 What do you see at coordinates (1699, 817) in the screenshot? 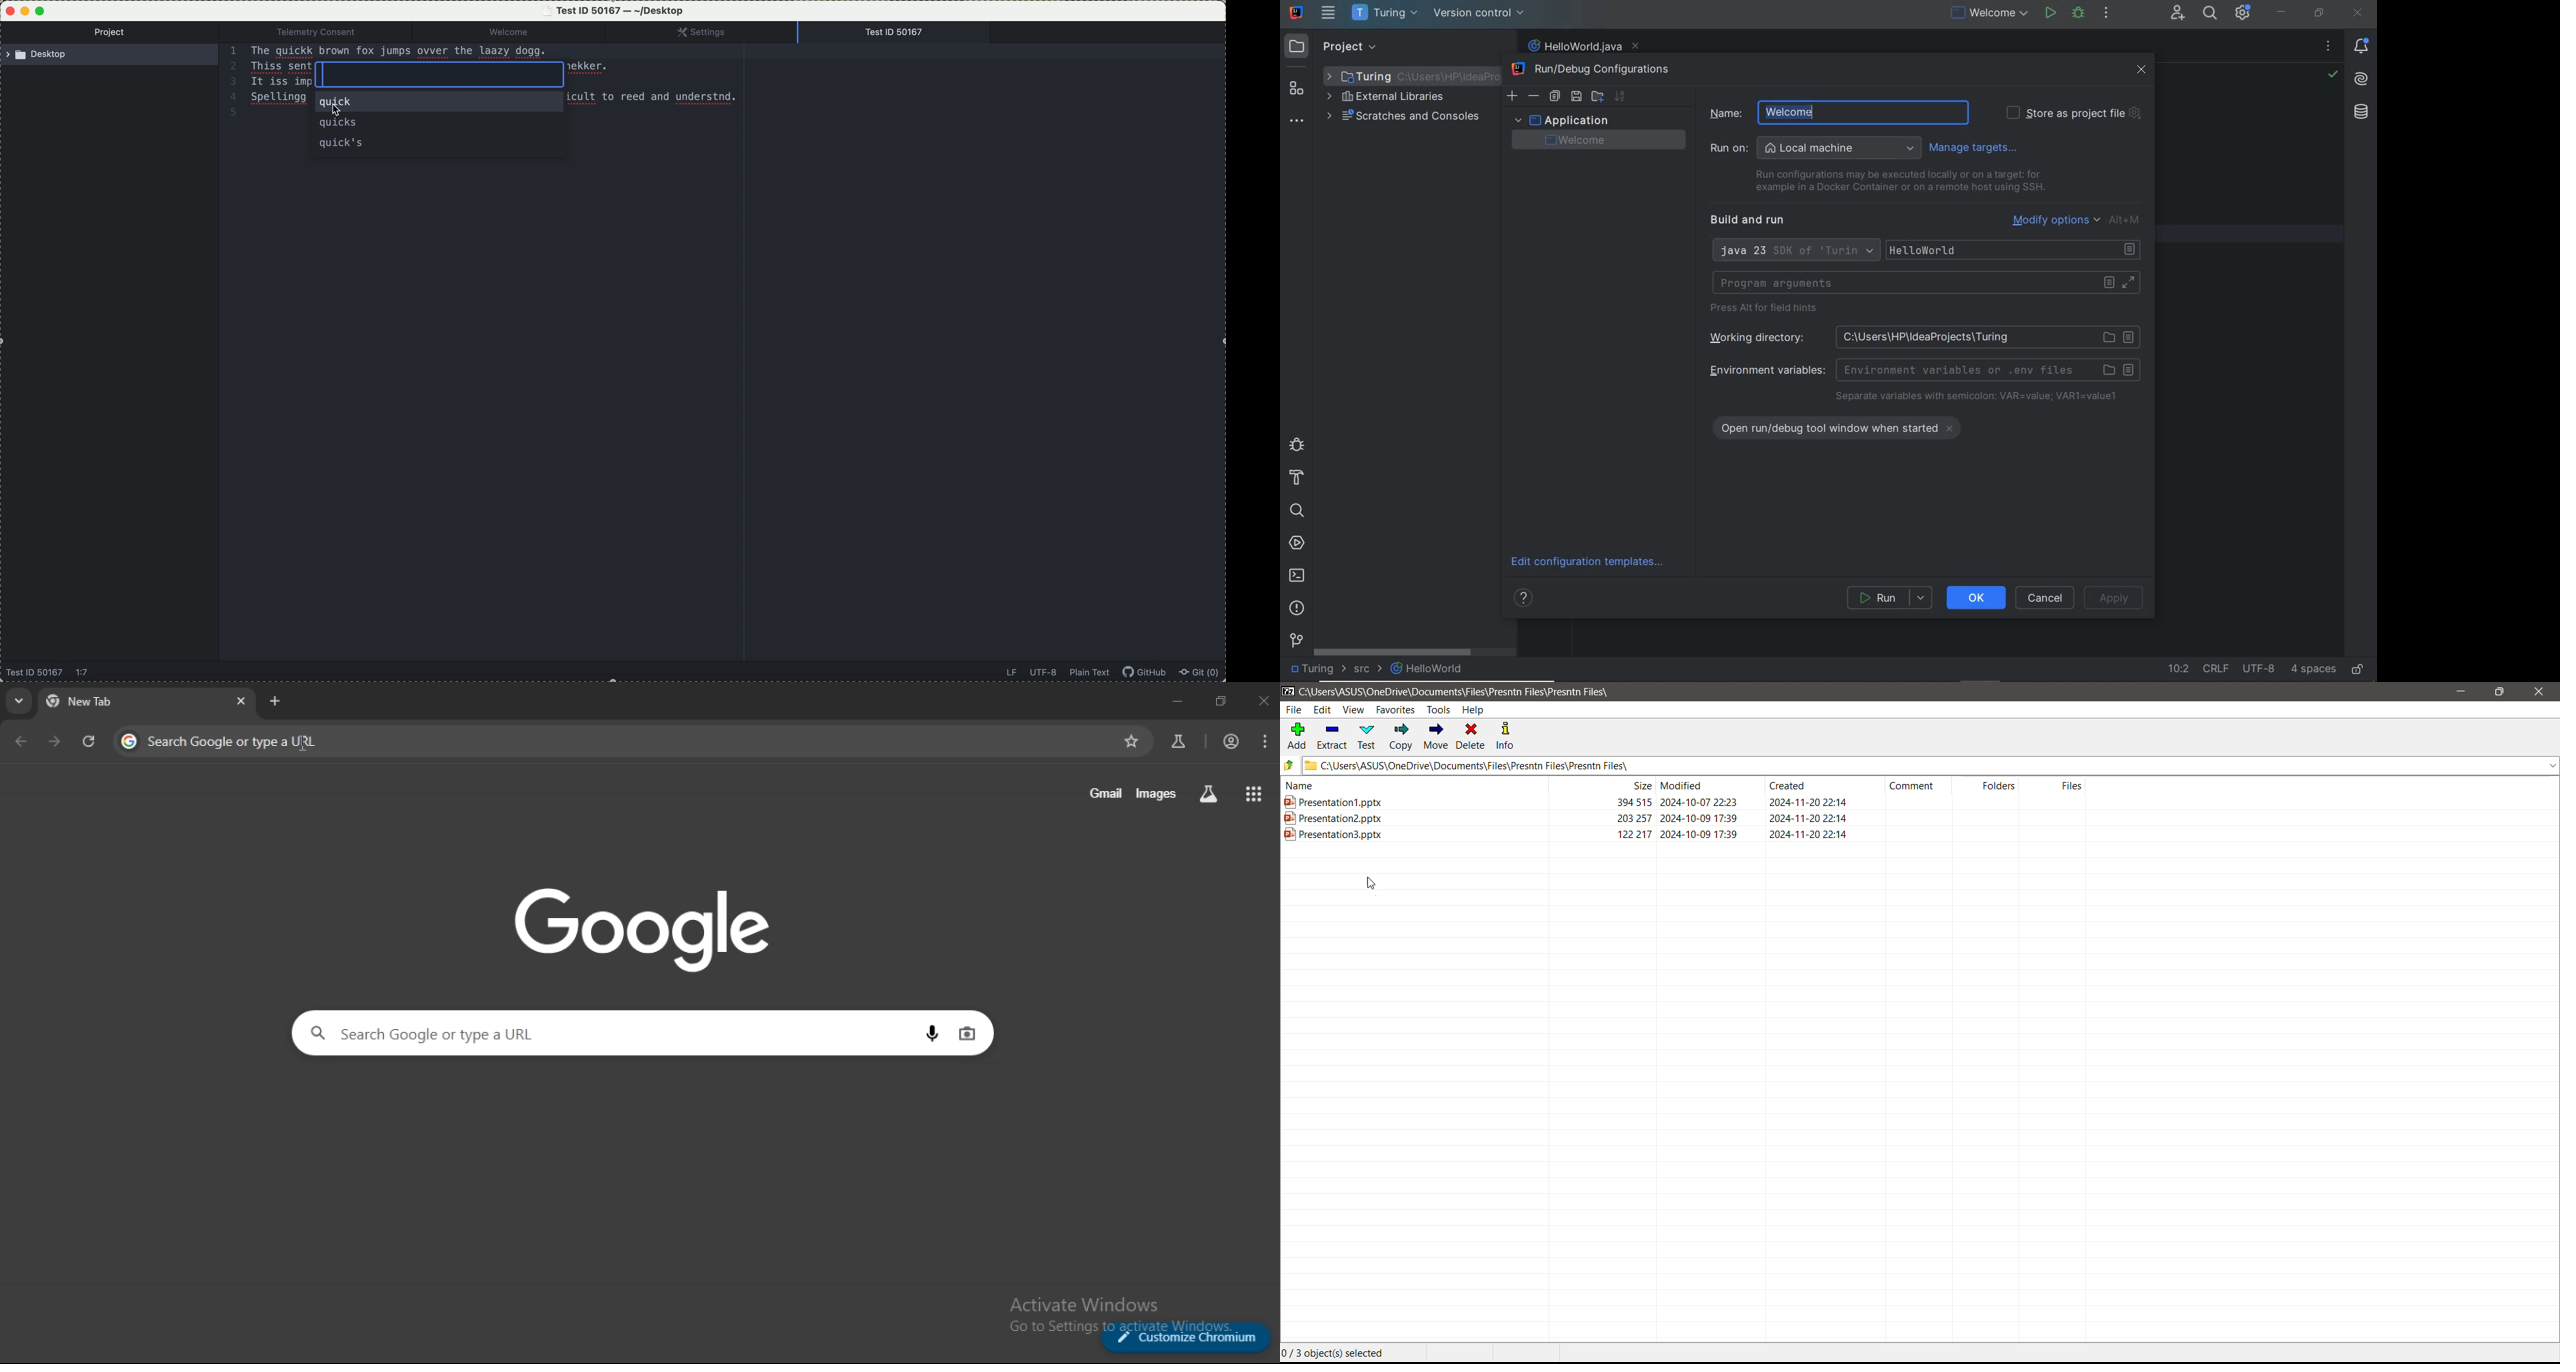
I see `modified date & time` at bounding box center [1699, 817].